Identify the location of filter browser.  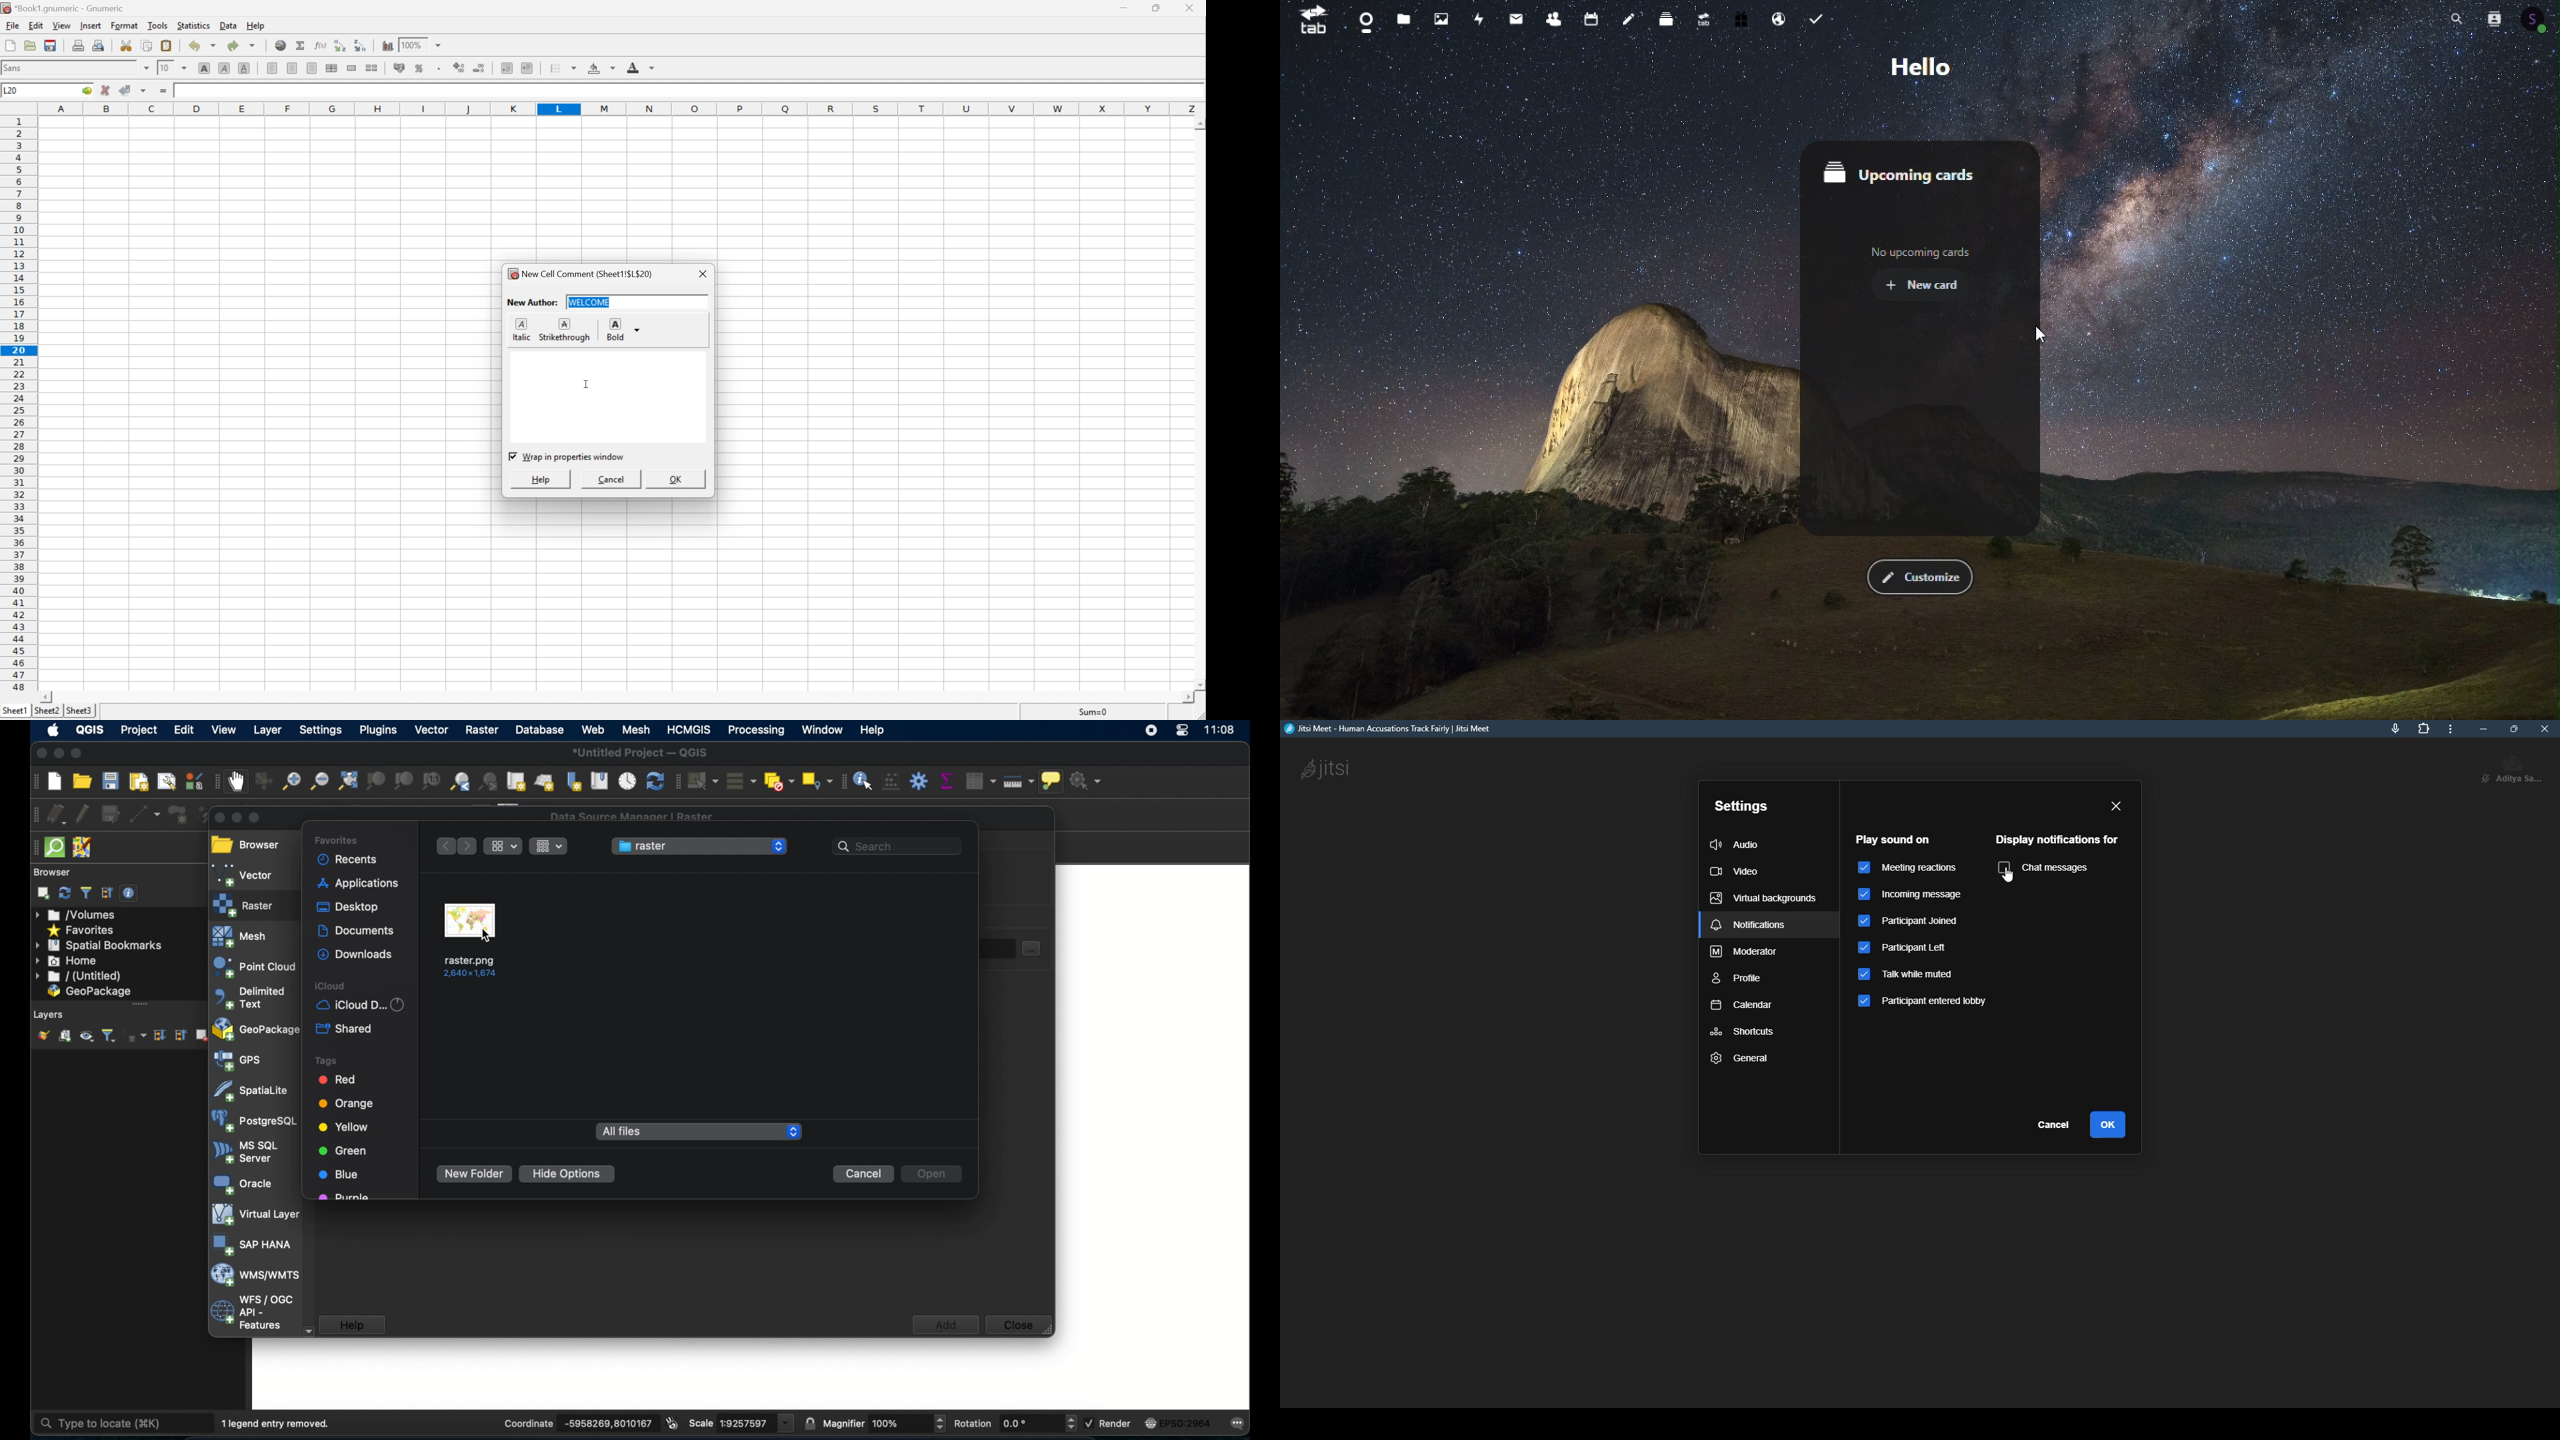
(86, 892).